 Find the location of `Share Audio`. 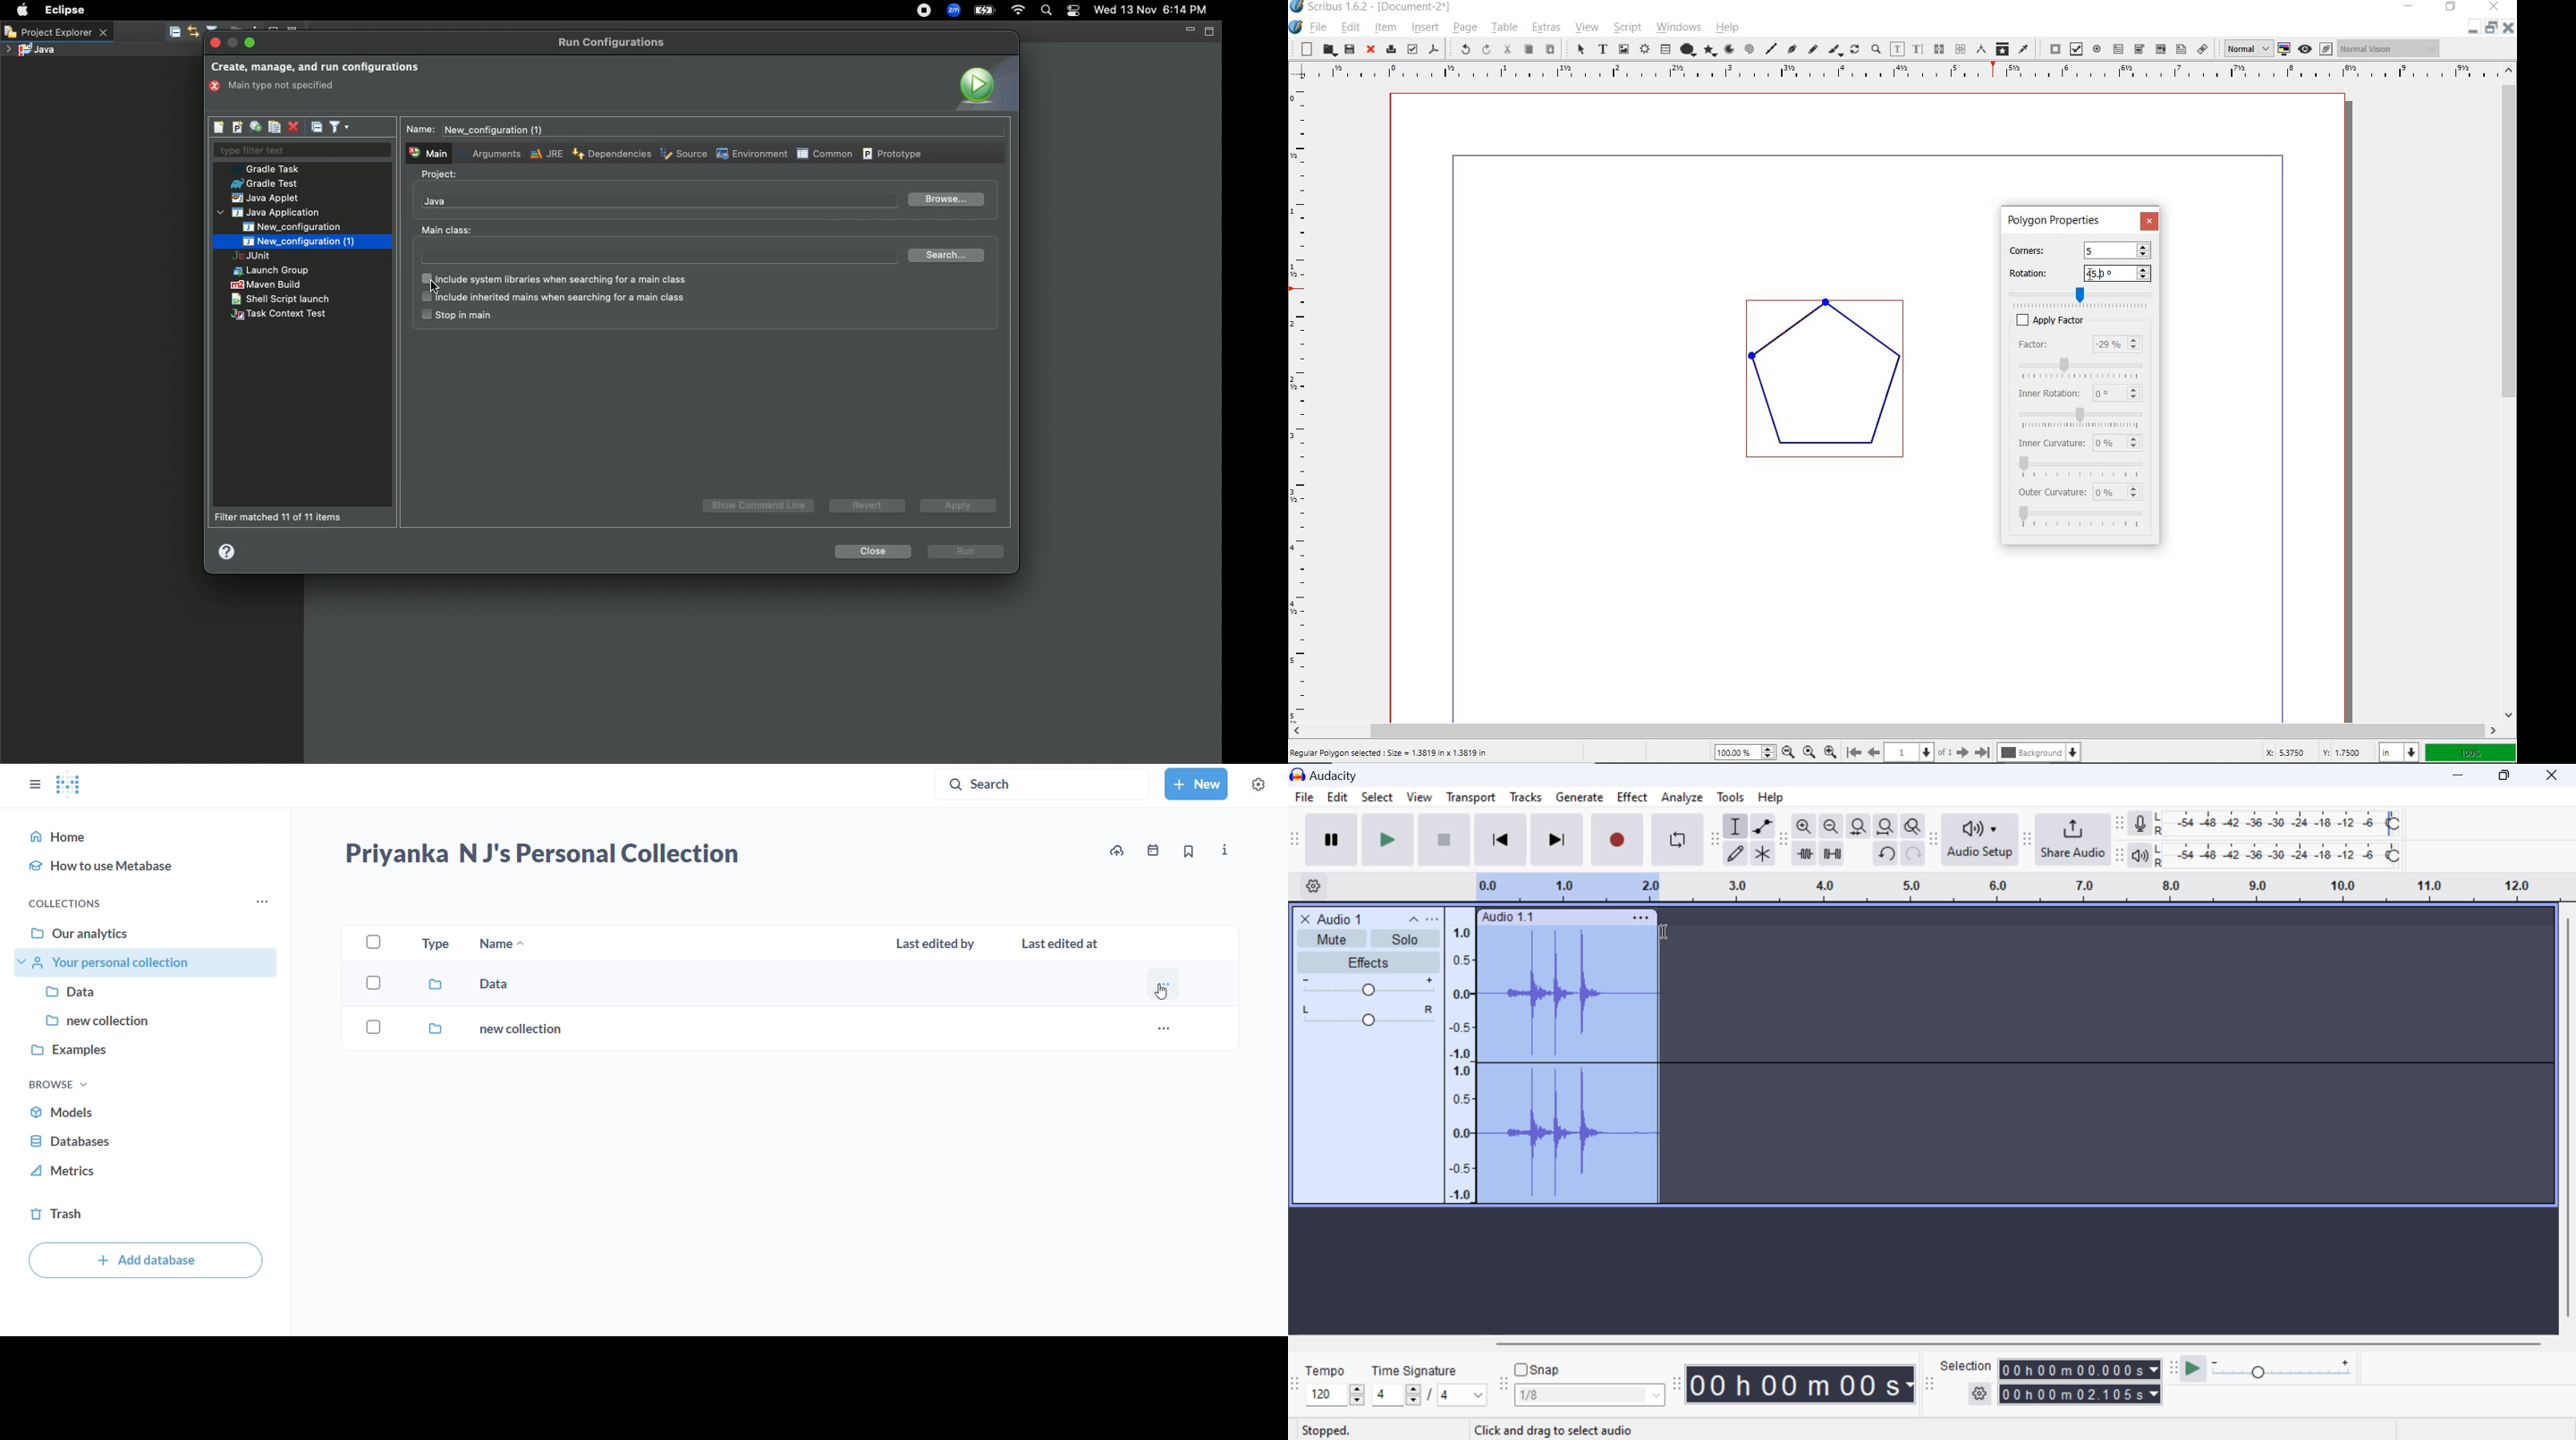

Share Audio is located at coordinates (2072, 839).